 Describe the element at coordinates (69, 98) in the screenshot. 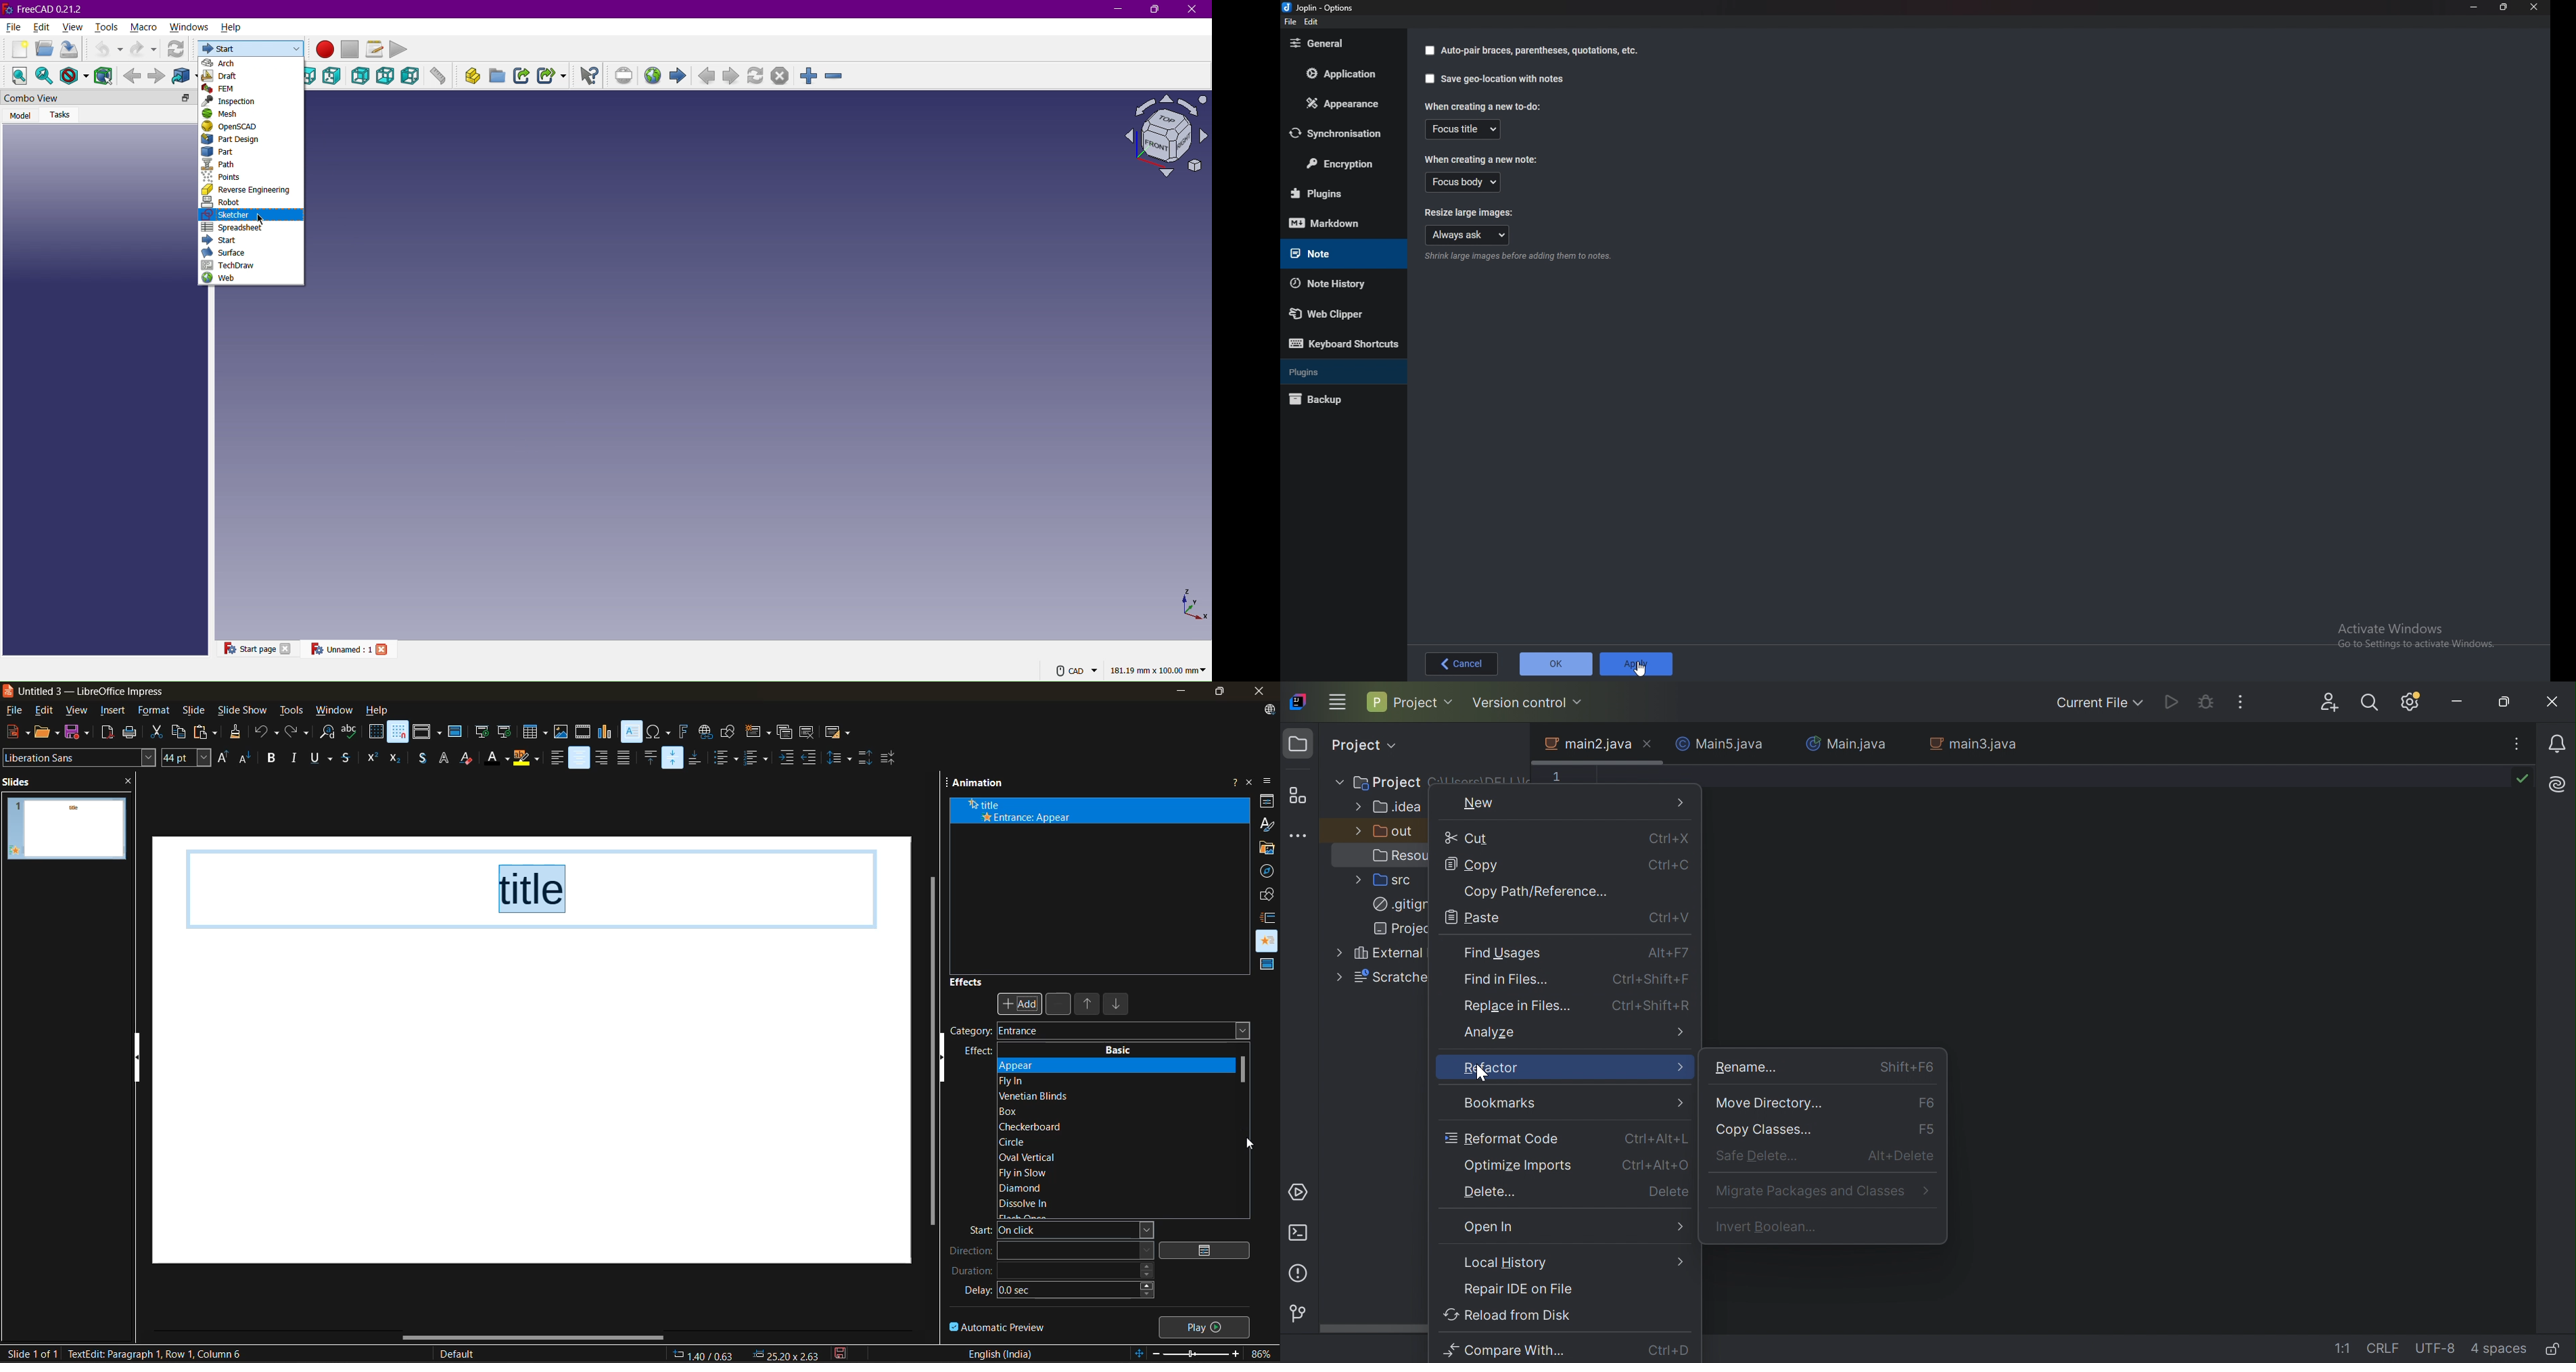

I see `Combo View` at that location.